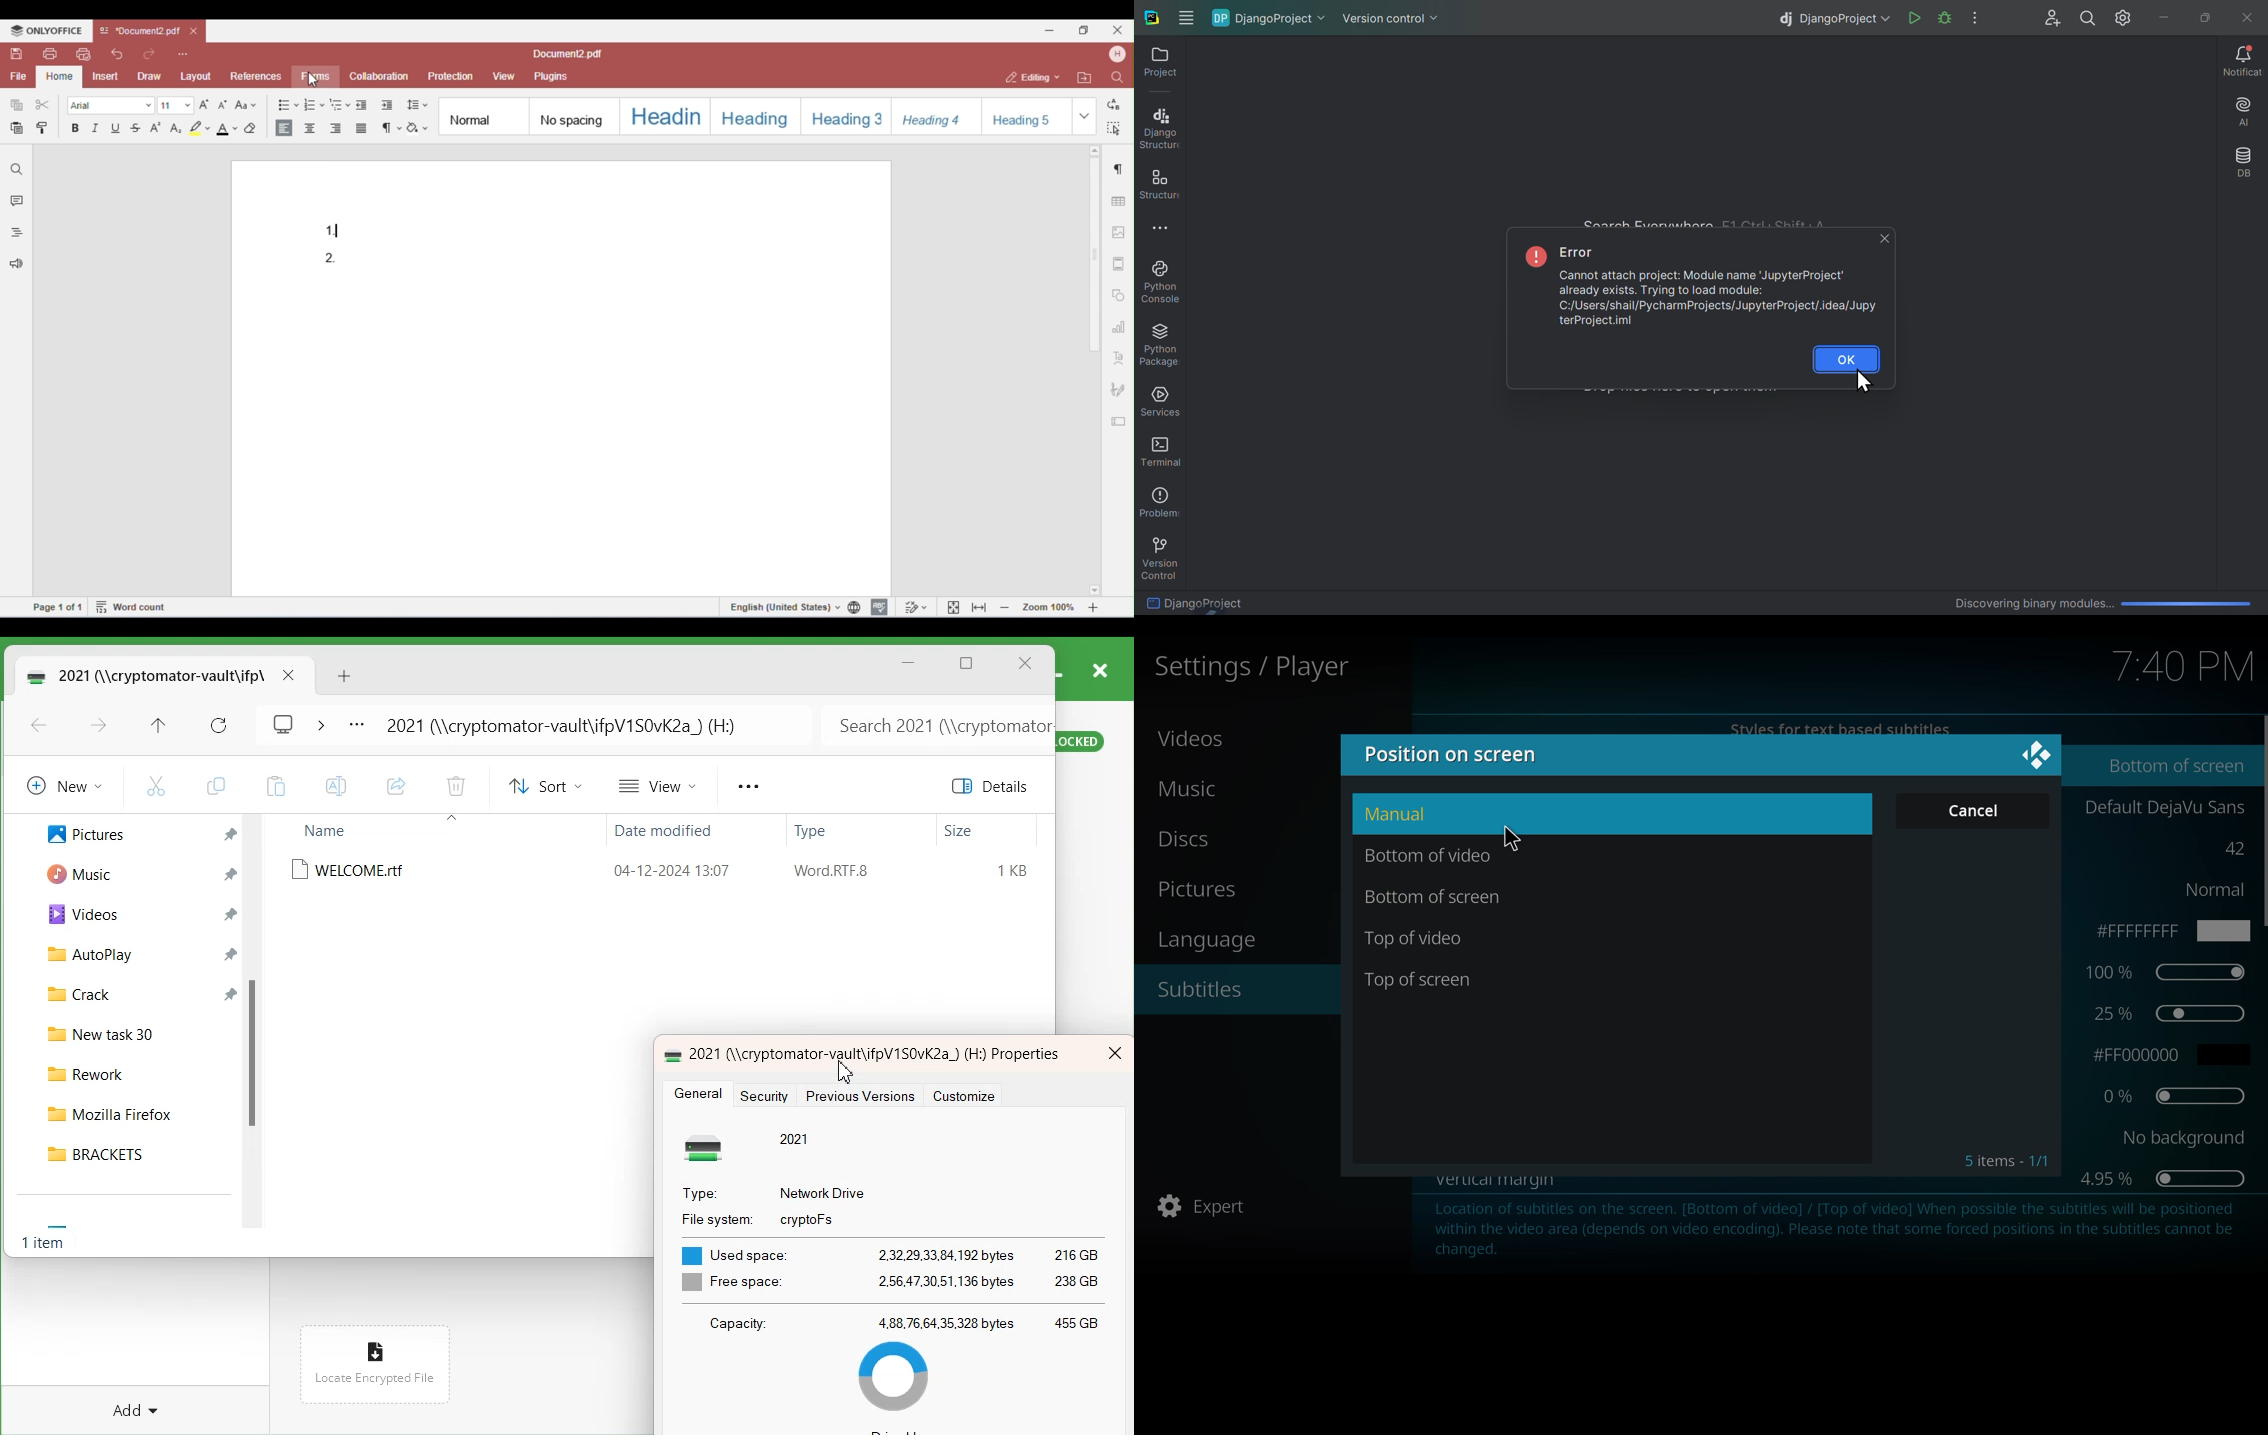 The height and width of the screenshot is (1456, 2268). Describe the element at coordinates (1533, 255) in the screenshot. I see `exclamation mark symbol` at that location.